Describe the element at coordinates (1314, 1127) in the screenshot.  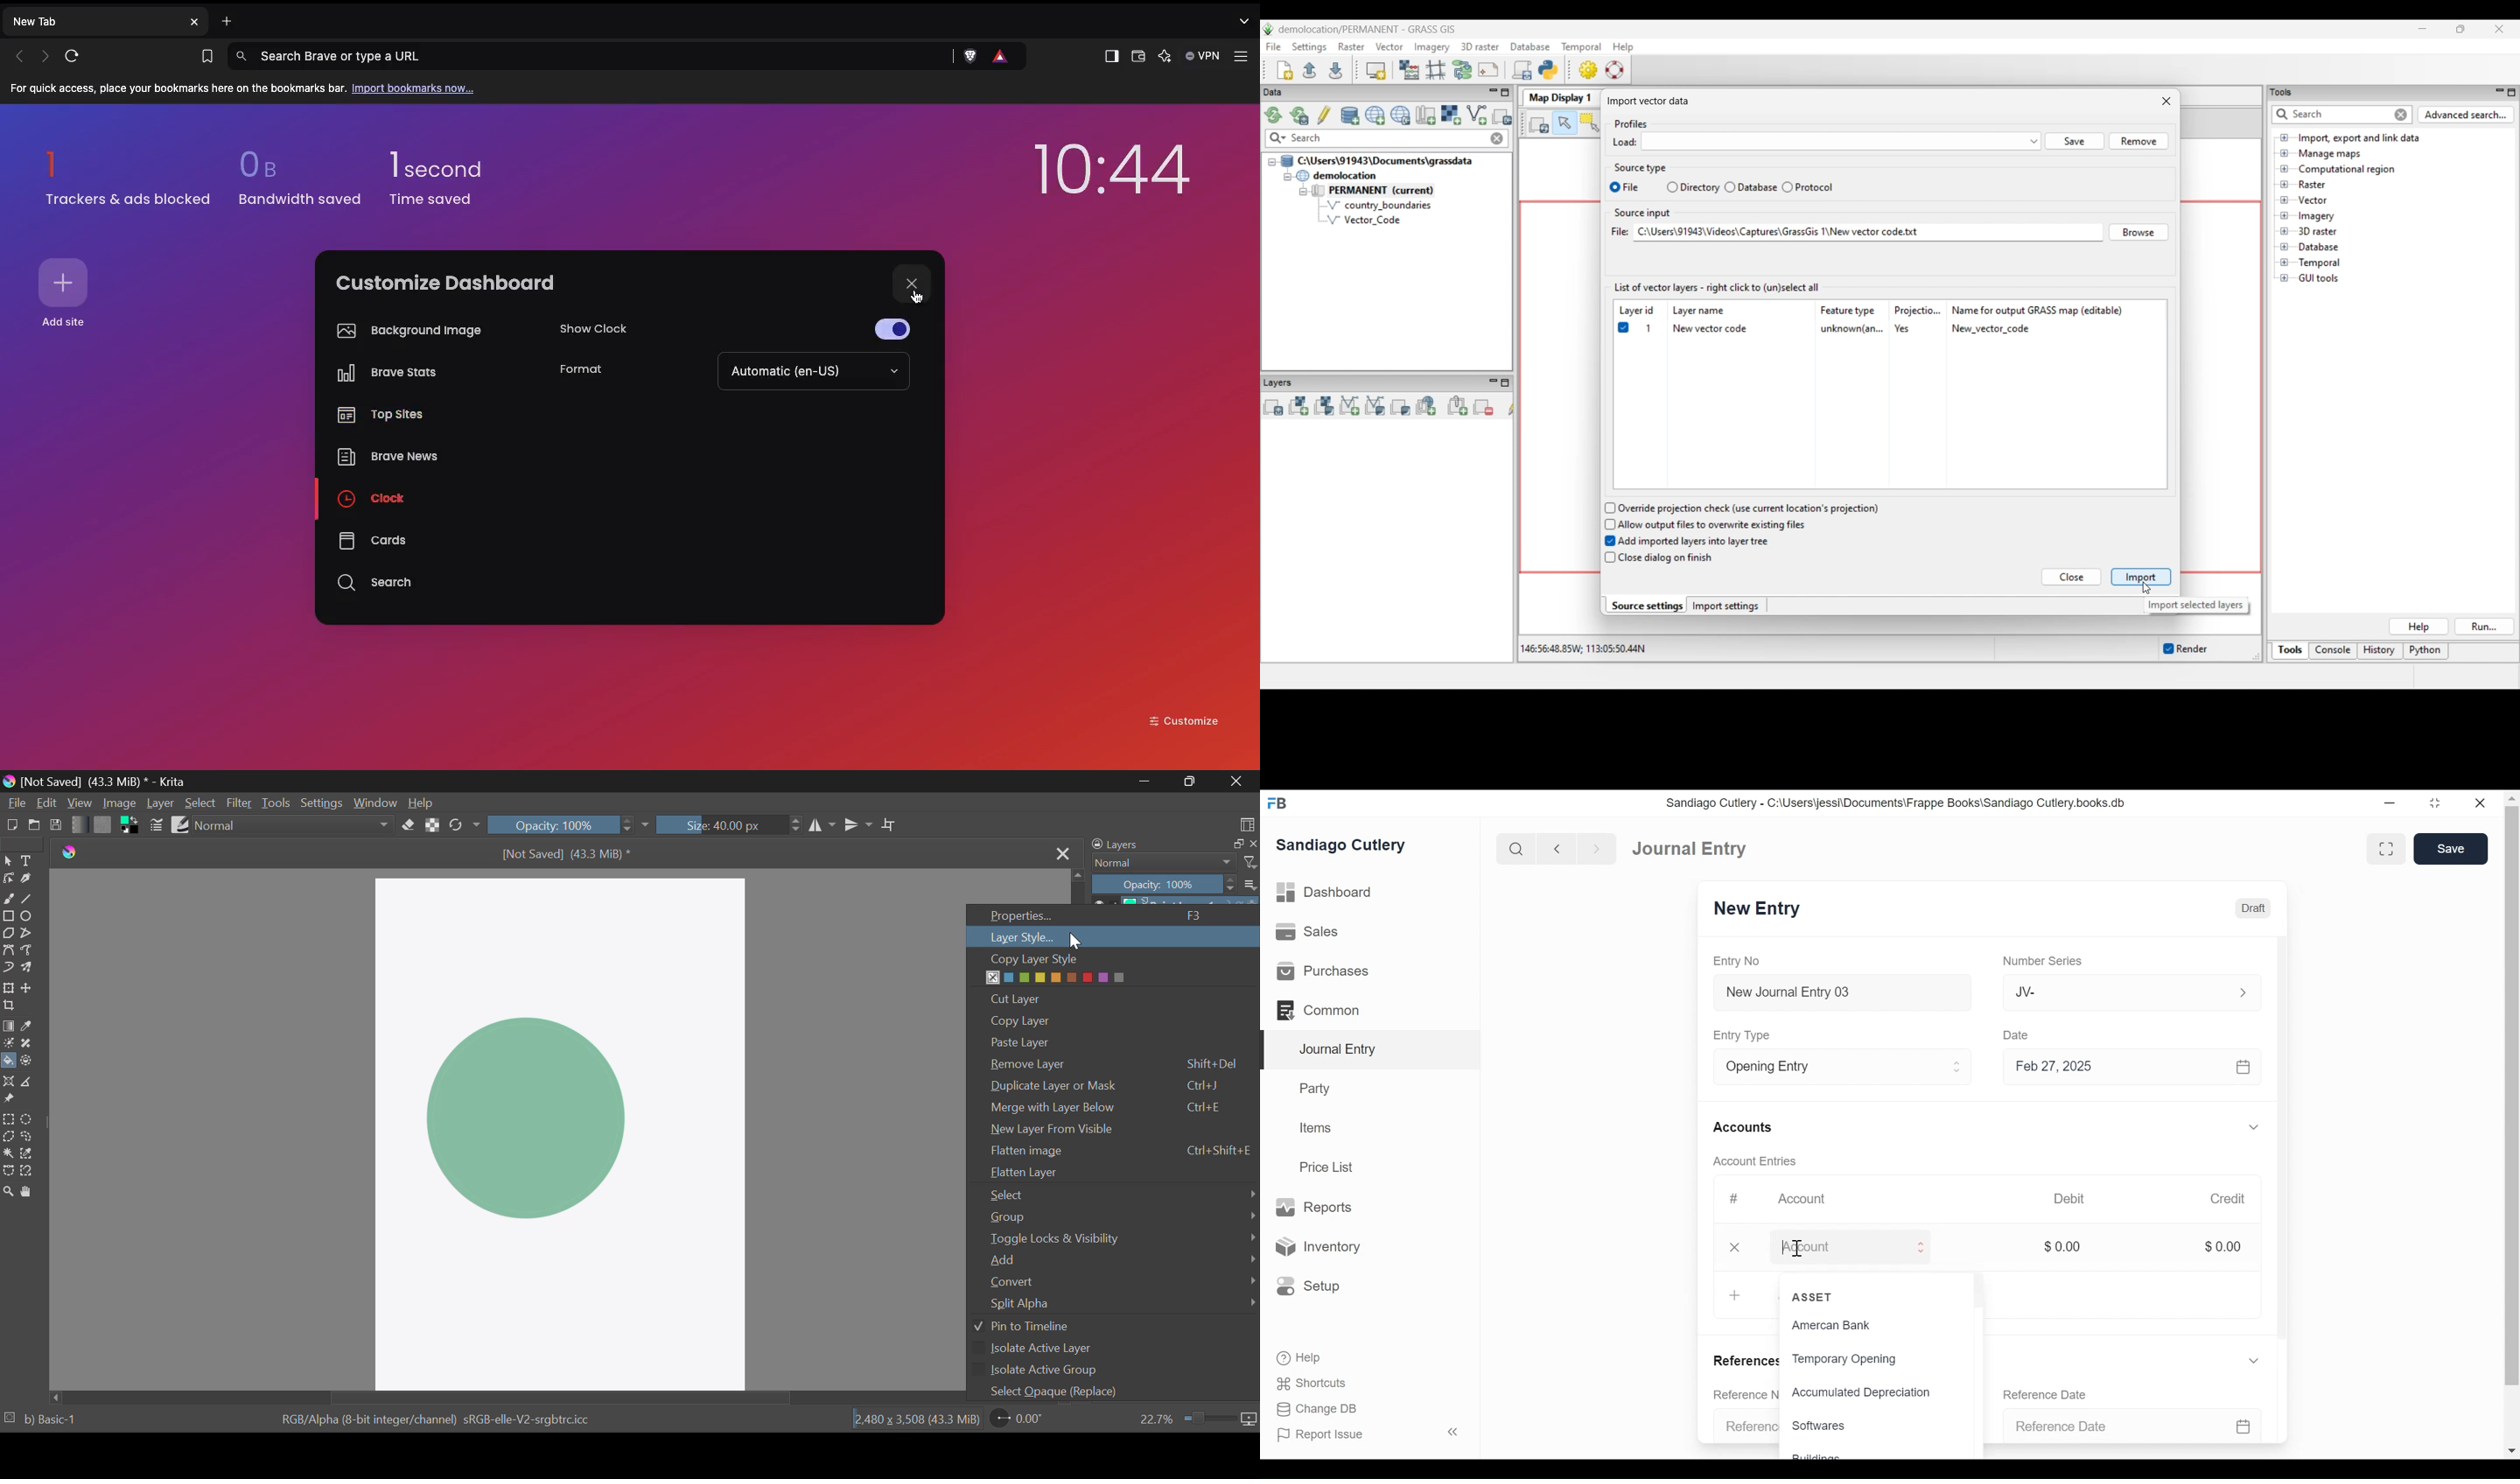
I see `Items` at that location.